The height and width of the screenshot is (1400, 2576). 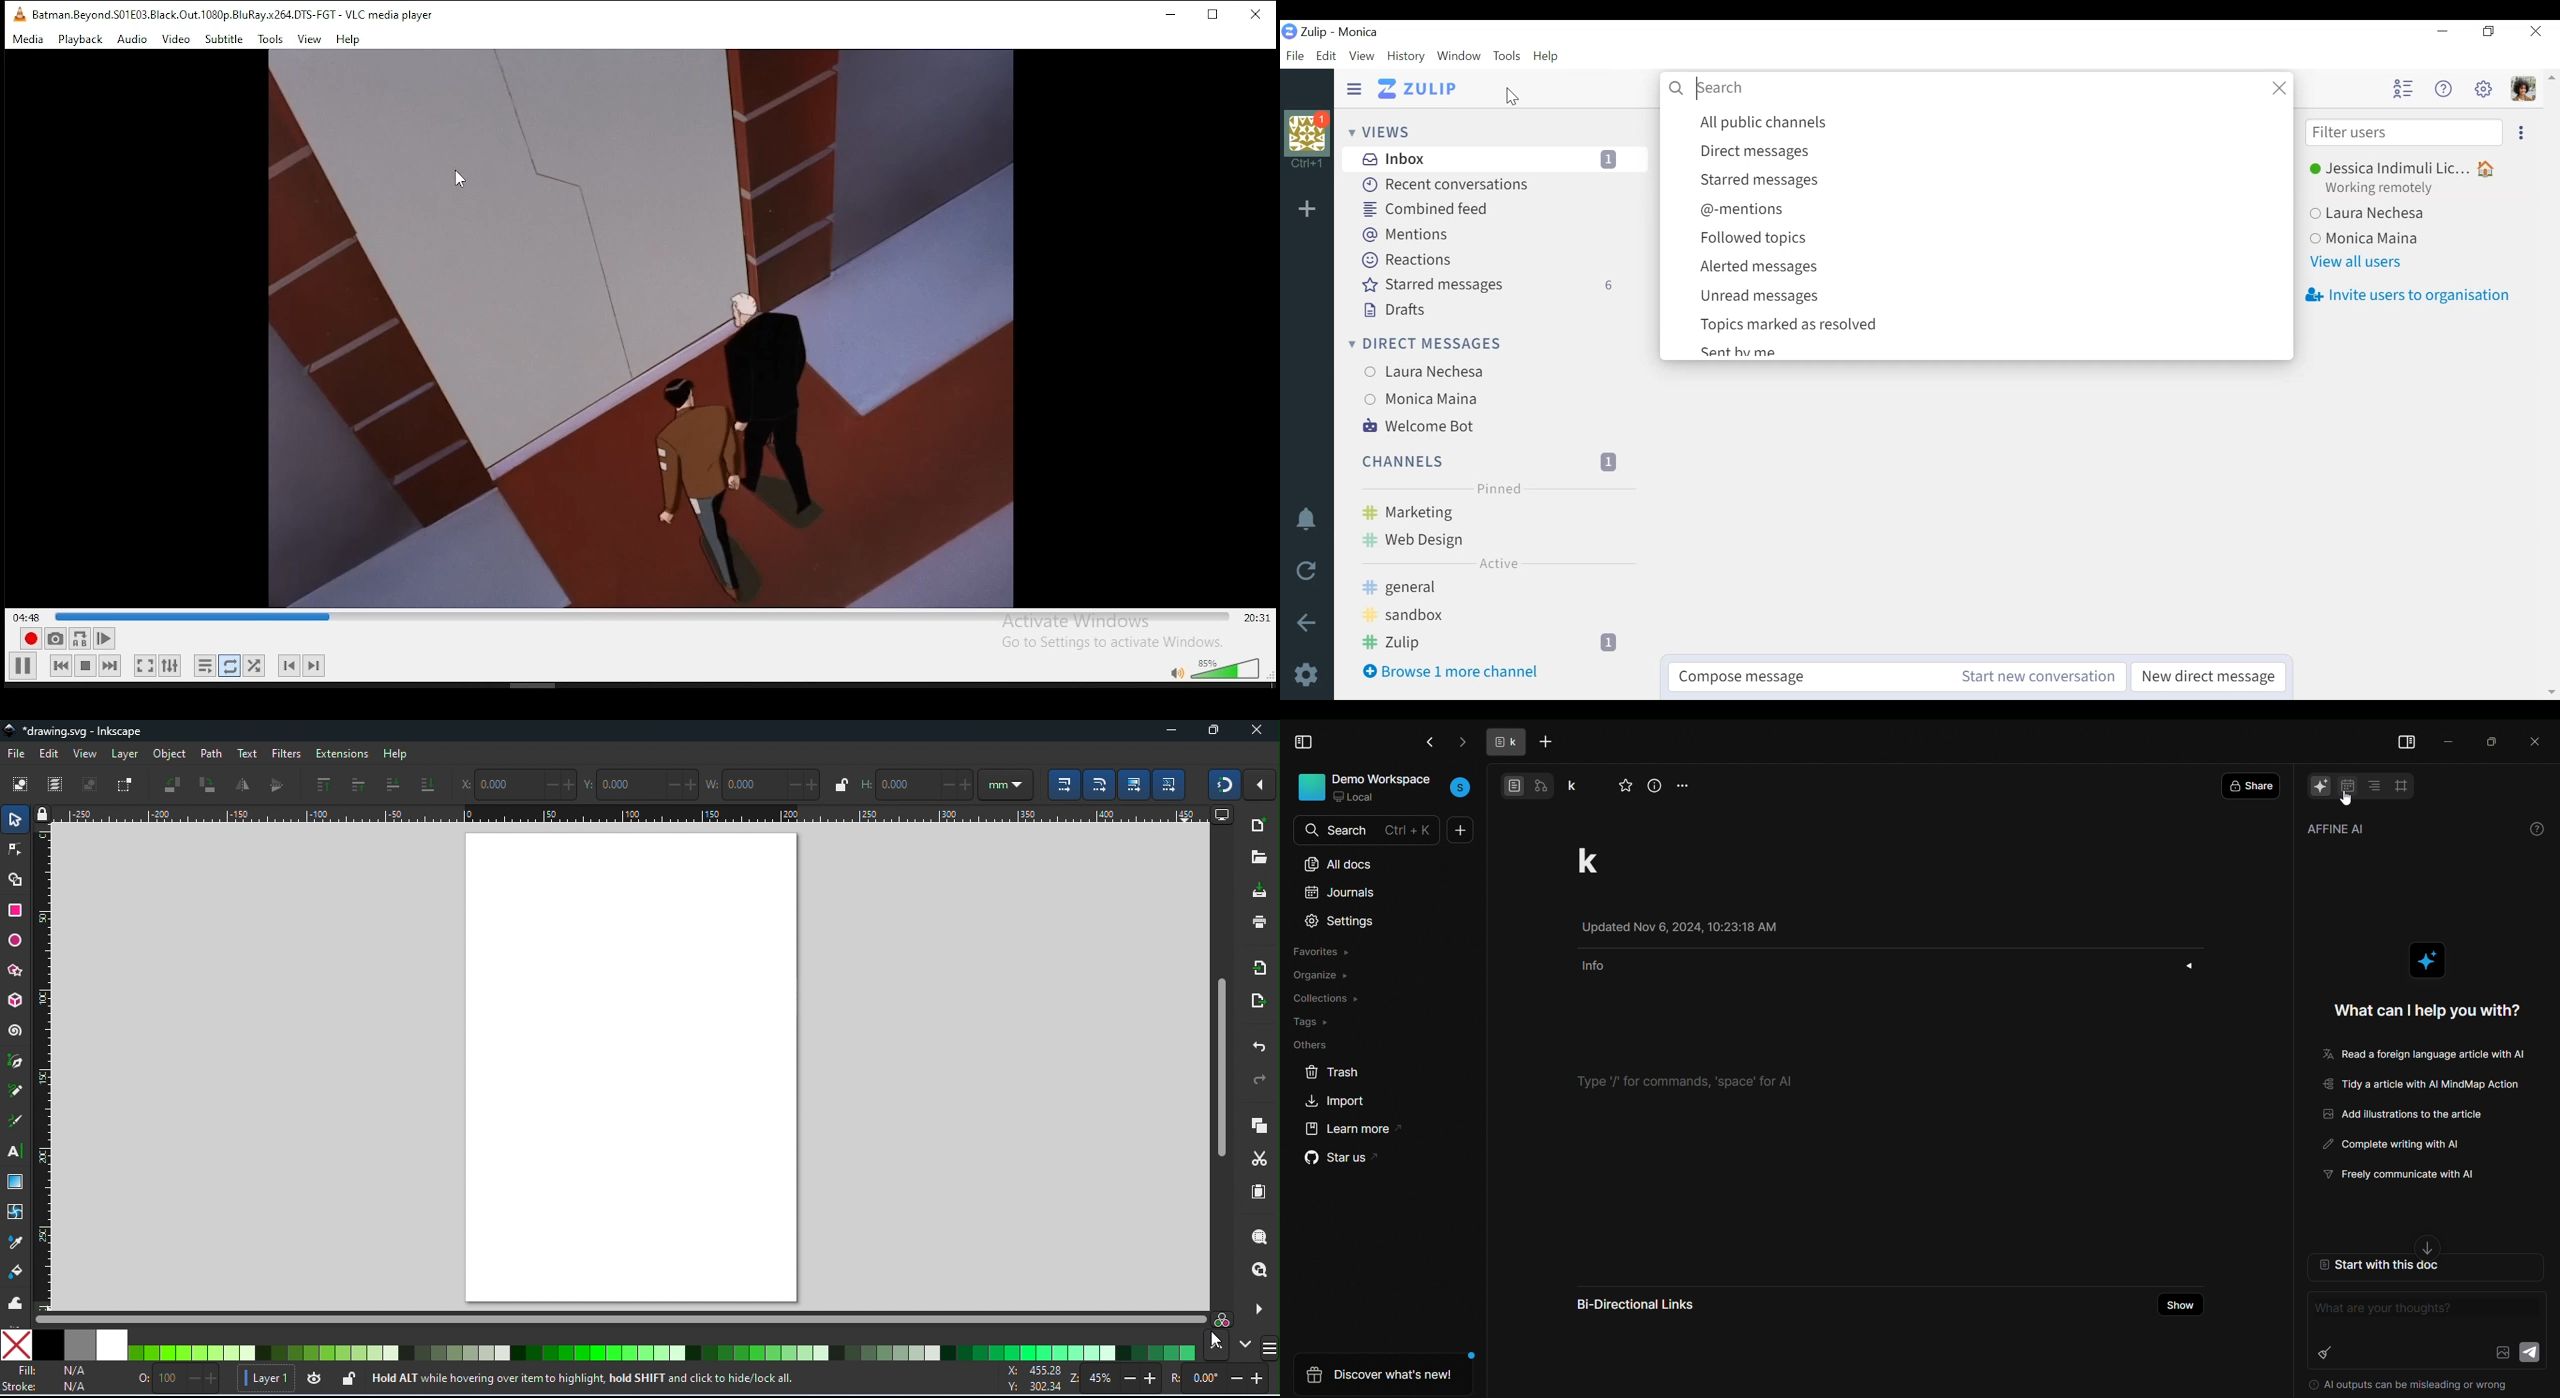 I want to click on Starred messages, so click(x=1993, y=181).